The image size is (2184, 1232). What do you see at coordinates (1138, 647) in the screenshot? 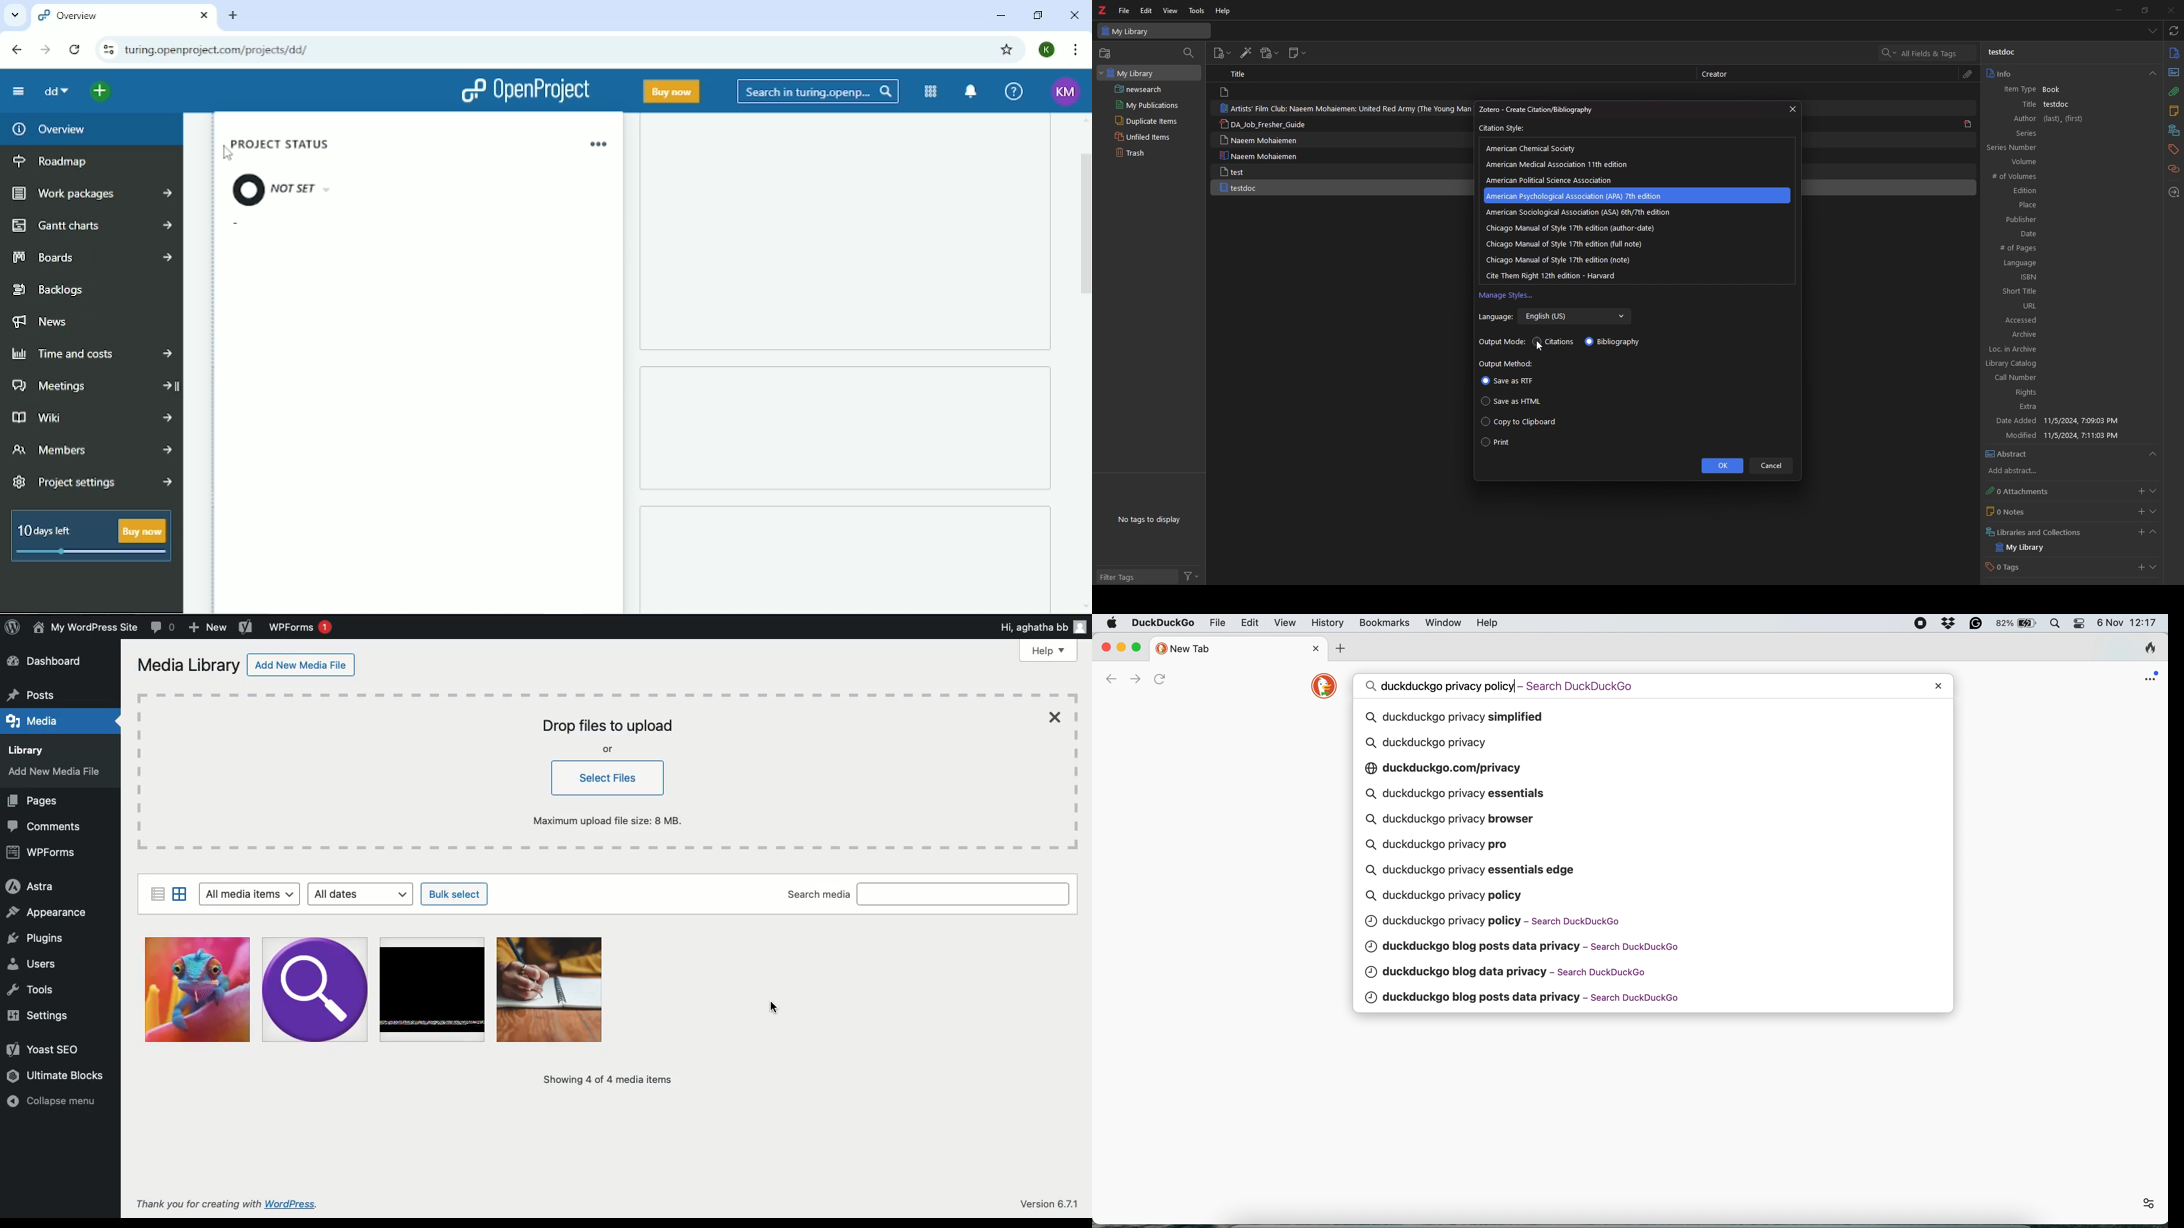
I see `maximise` at bounding box center [1138, 647].